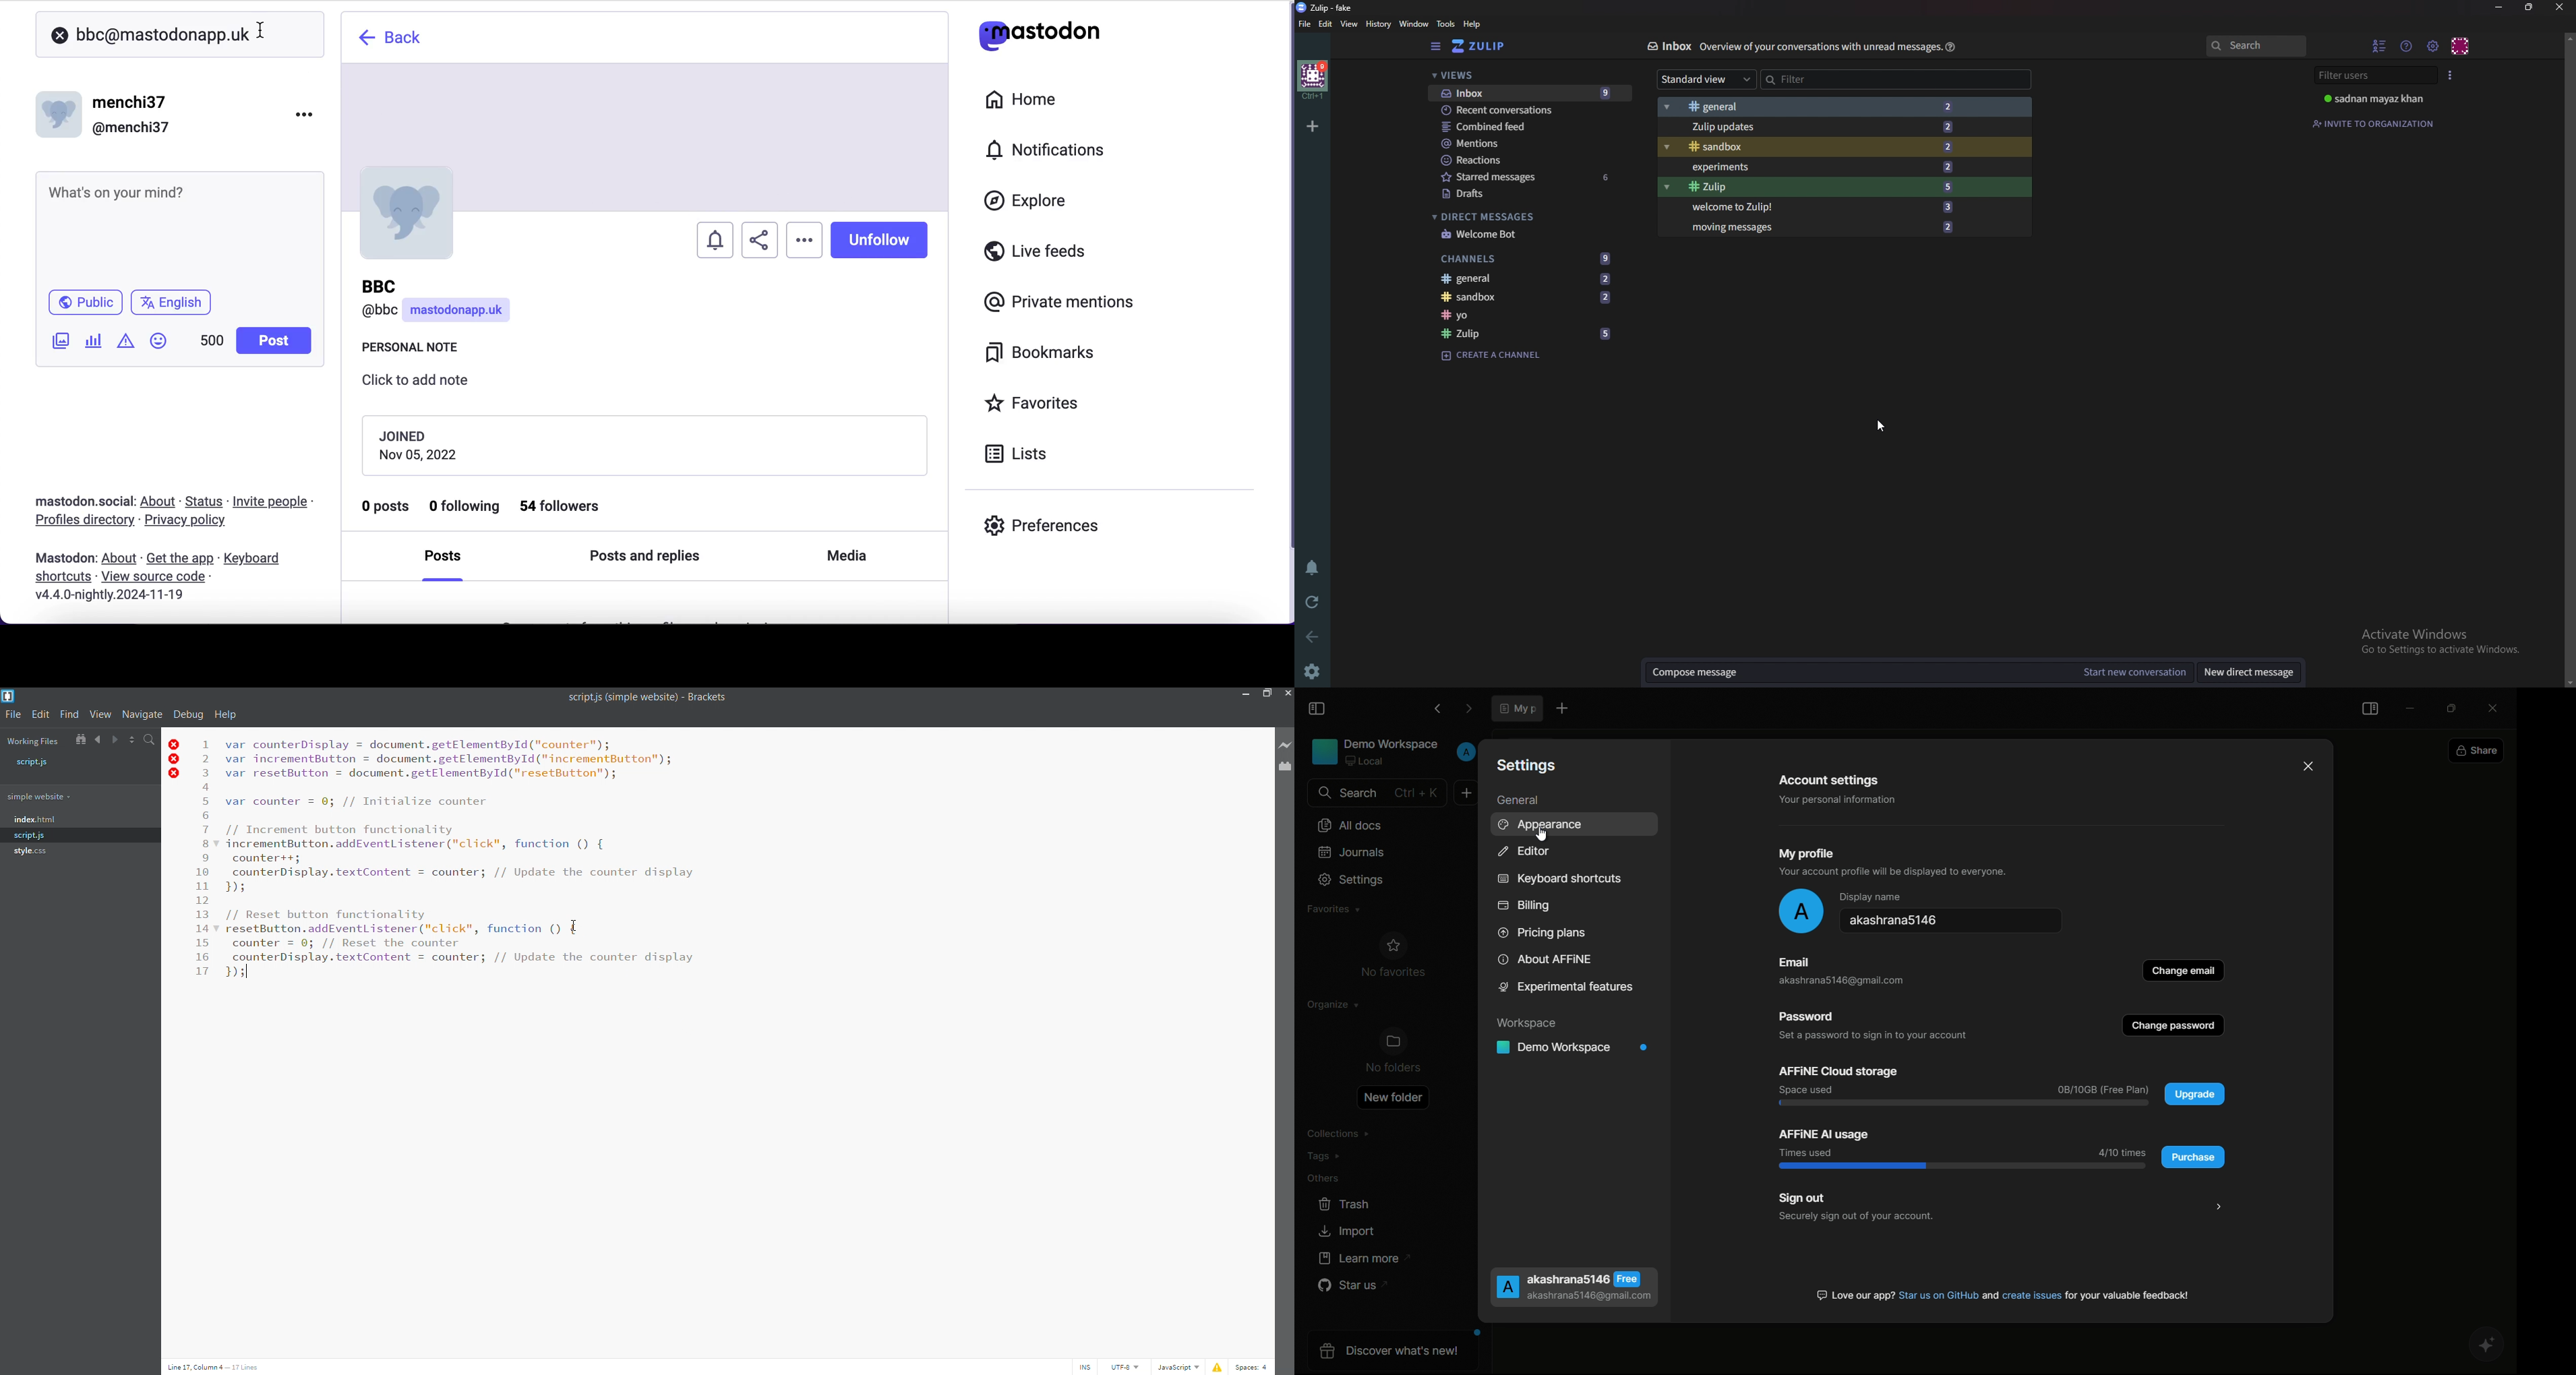 Image resolution: width=2576 pixels, height=1400 pixels. Describe the element at coordinates (1126, 1368) in the screenshot. I see `file encoding` at that location.